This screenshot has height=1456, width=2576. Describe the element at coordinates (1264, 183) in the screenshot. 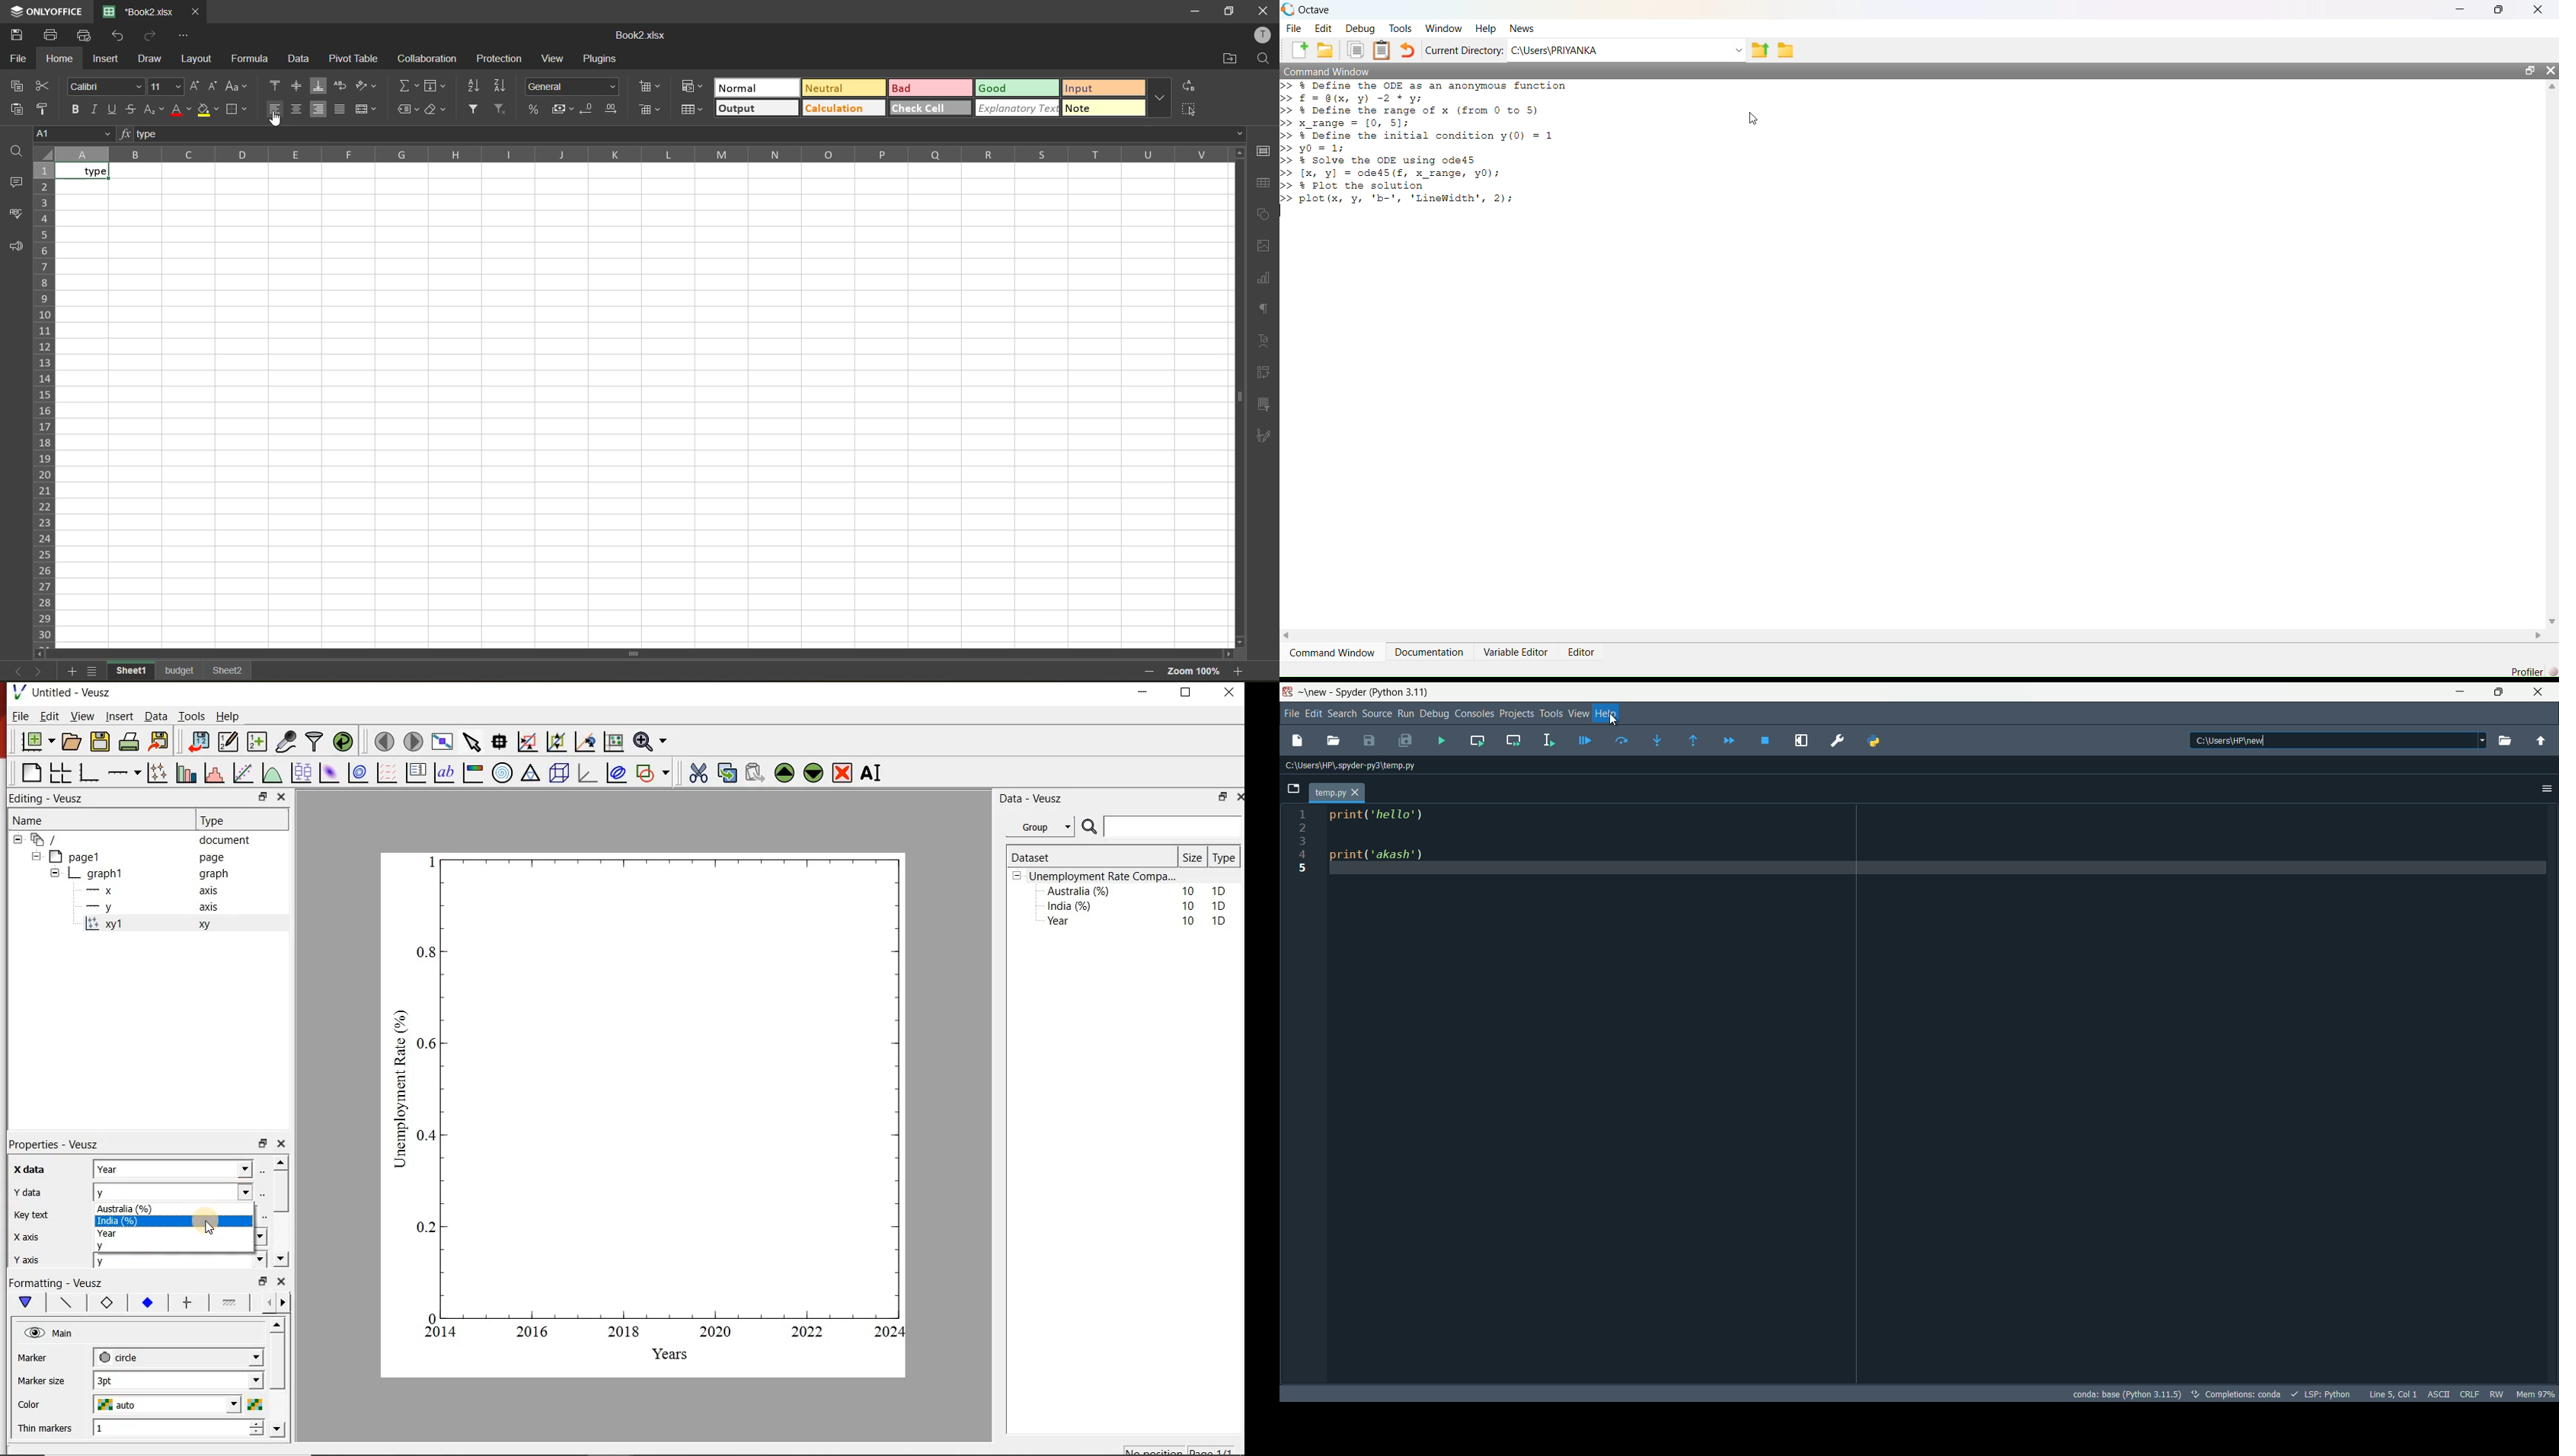

I see `table` at that location.